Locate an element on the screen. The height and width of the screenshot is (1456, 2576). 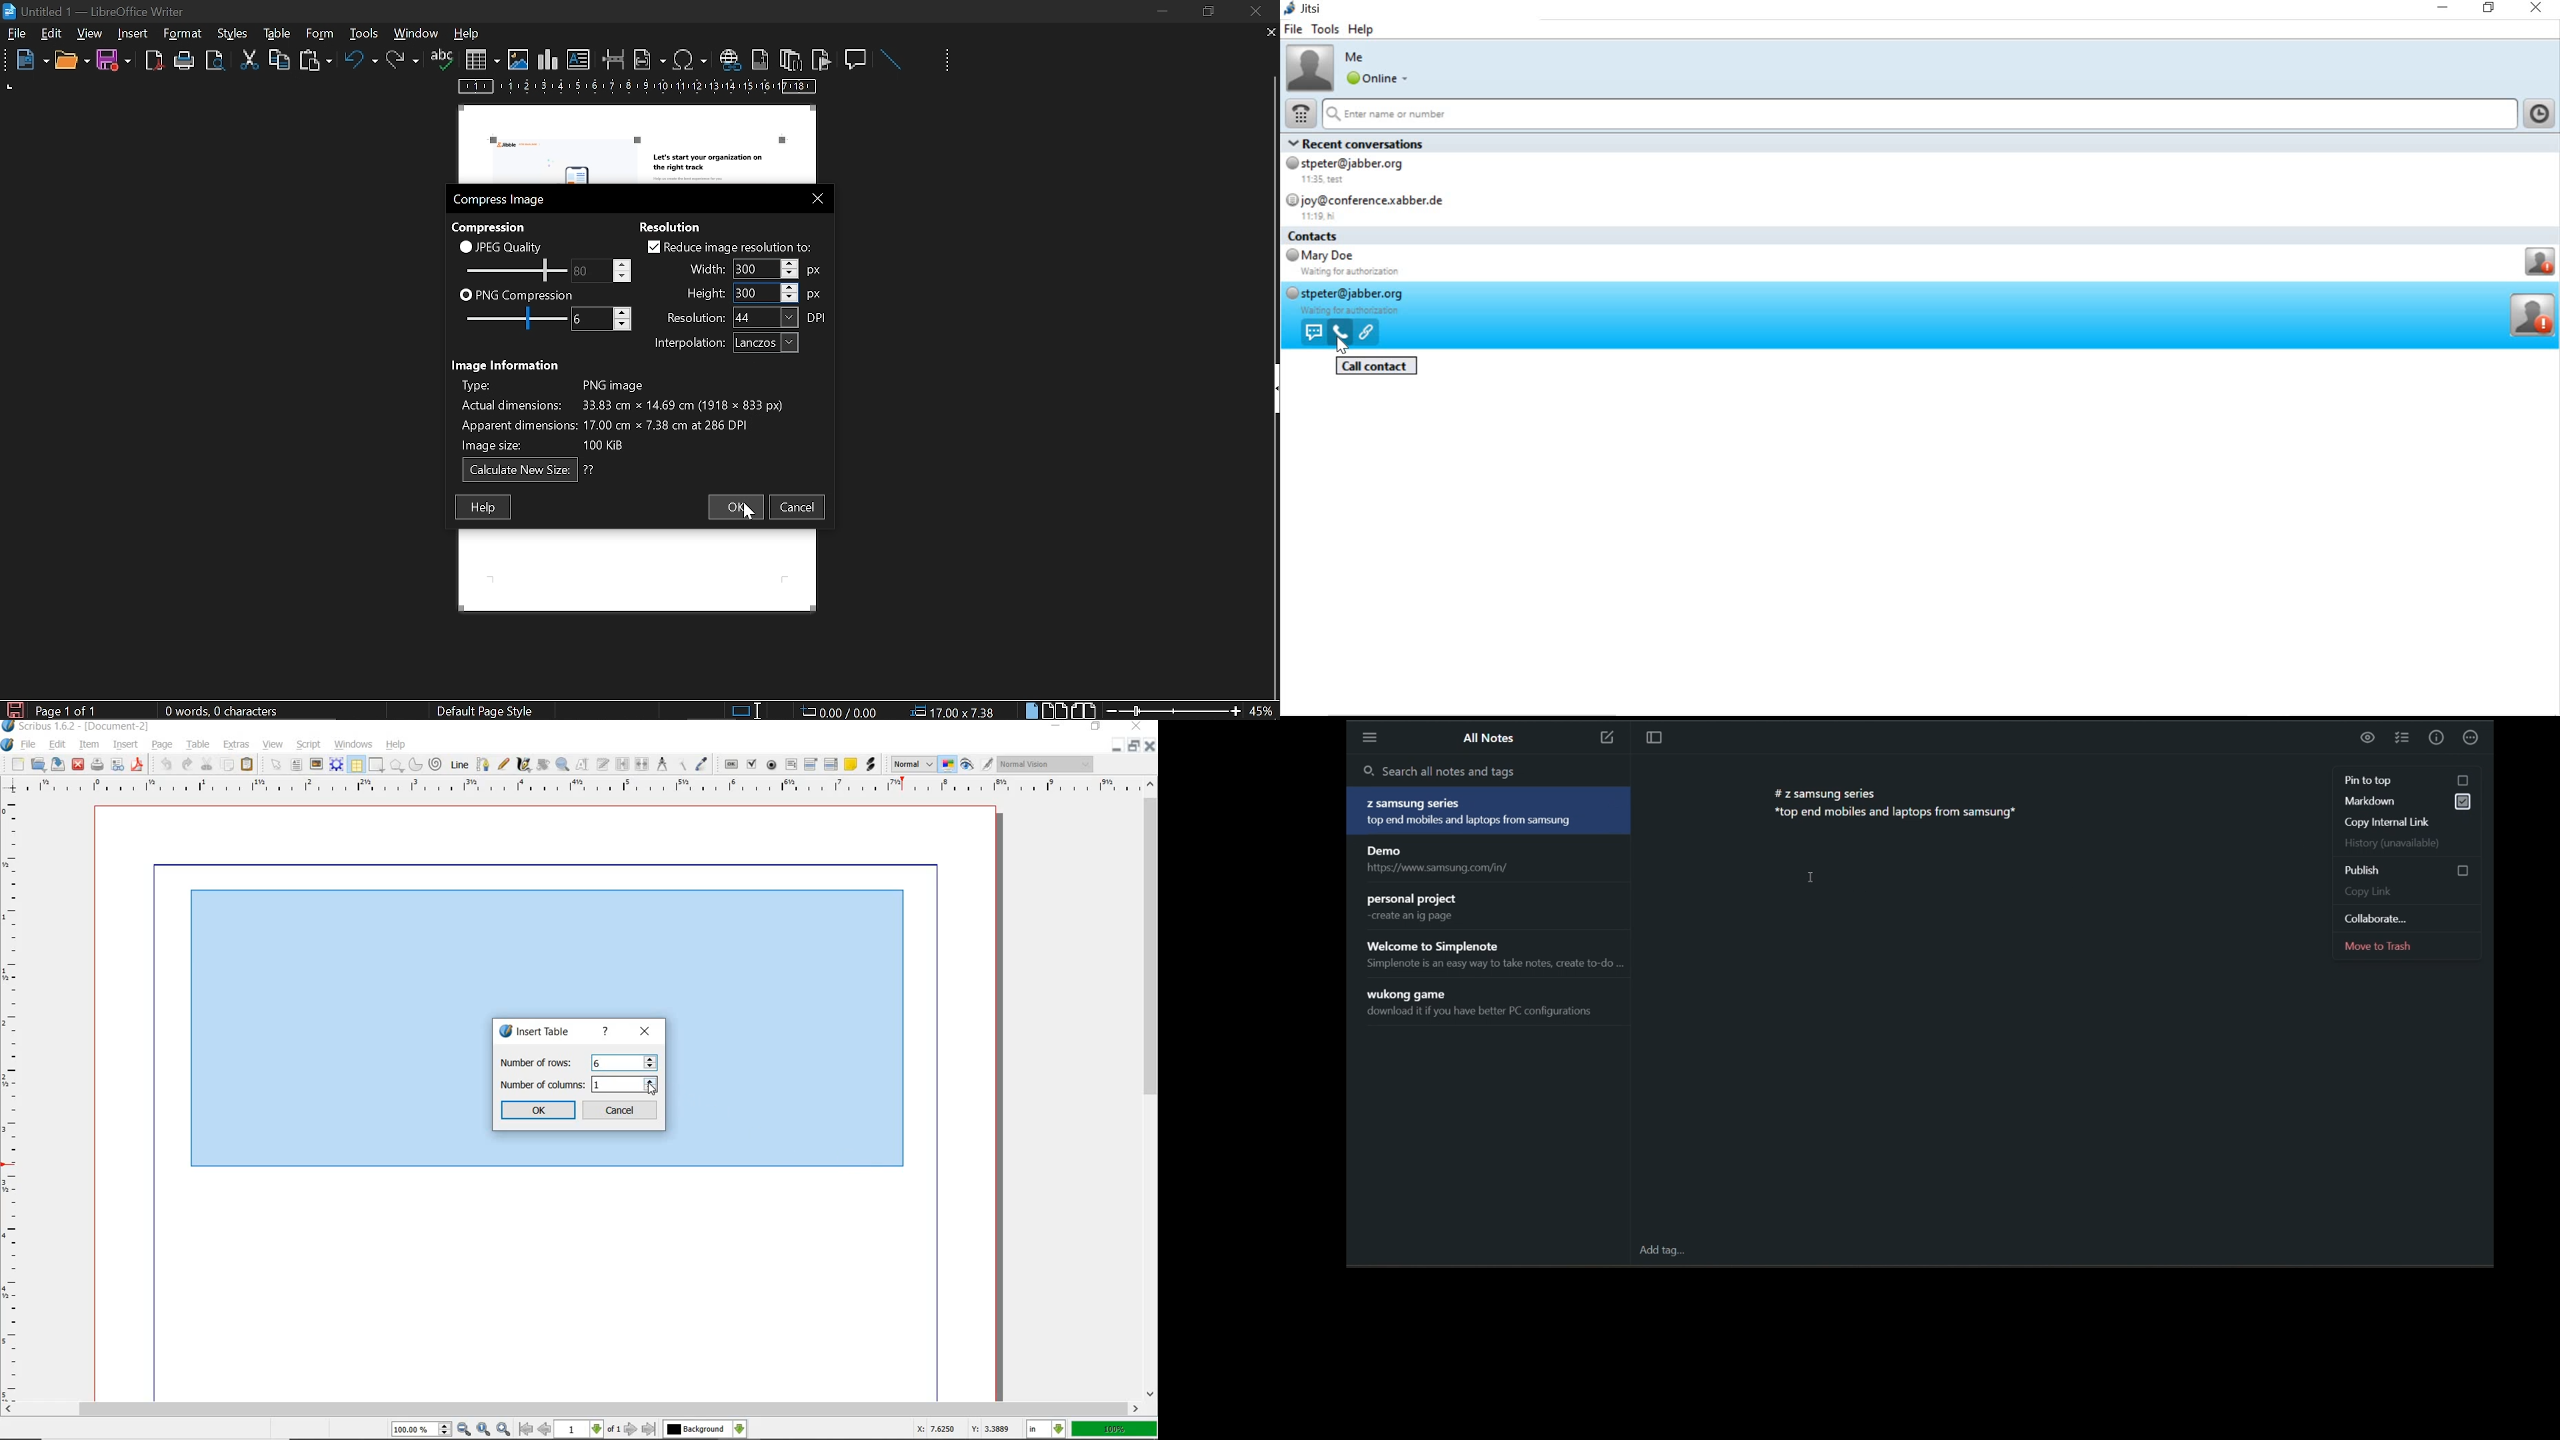
calculate new size is located at coordinates (529, 470).